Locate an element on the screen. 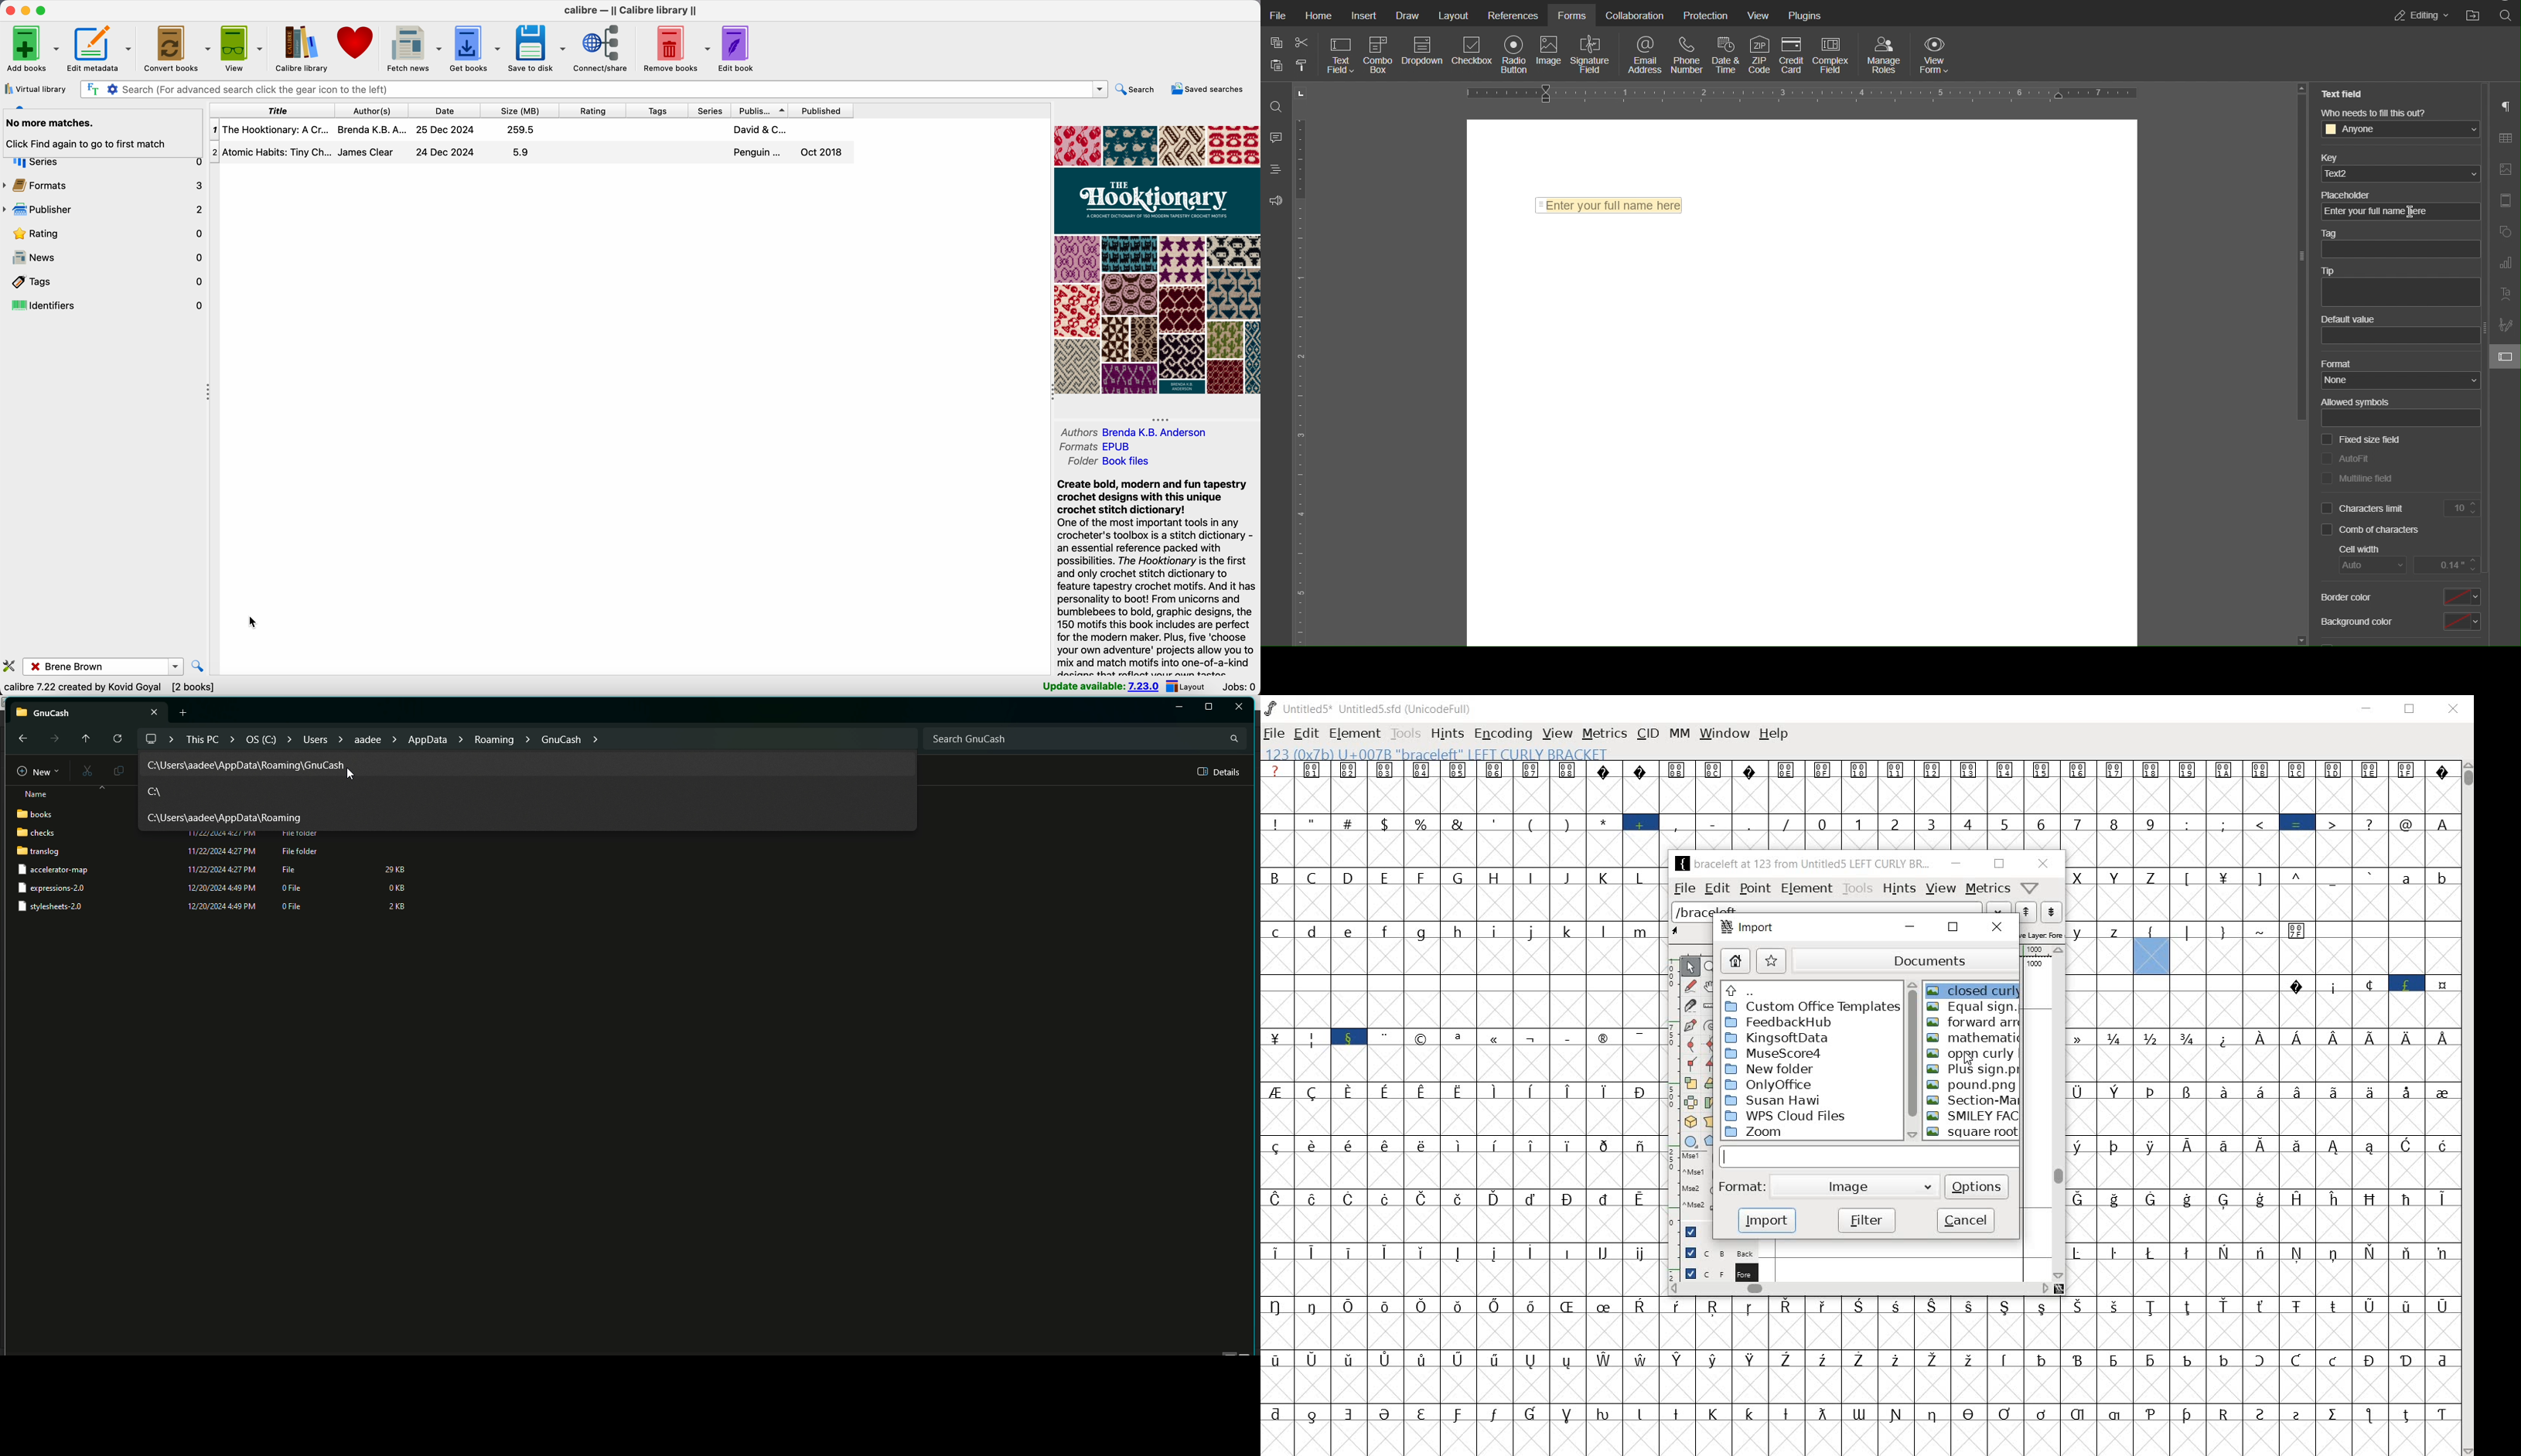 The image size is (2548, 1456).  is located at coordinates (2356, 193).